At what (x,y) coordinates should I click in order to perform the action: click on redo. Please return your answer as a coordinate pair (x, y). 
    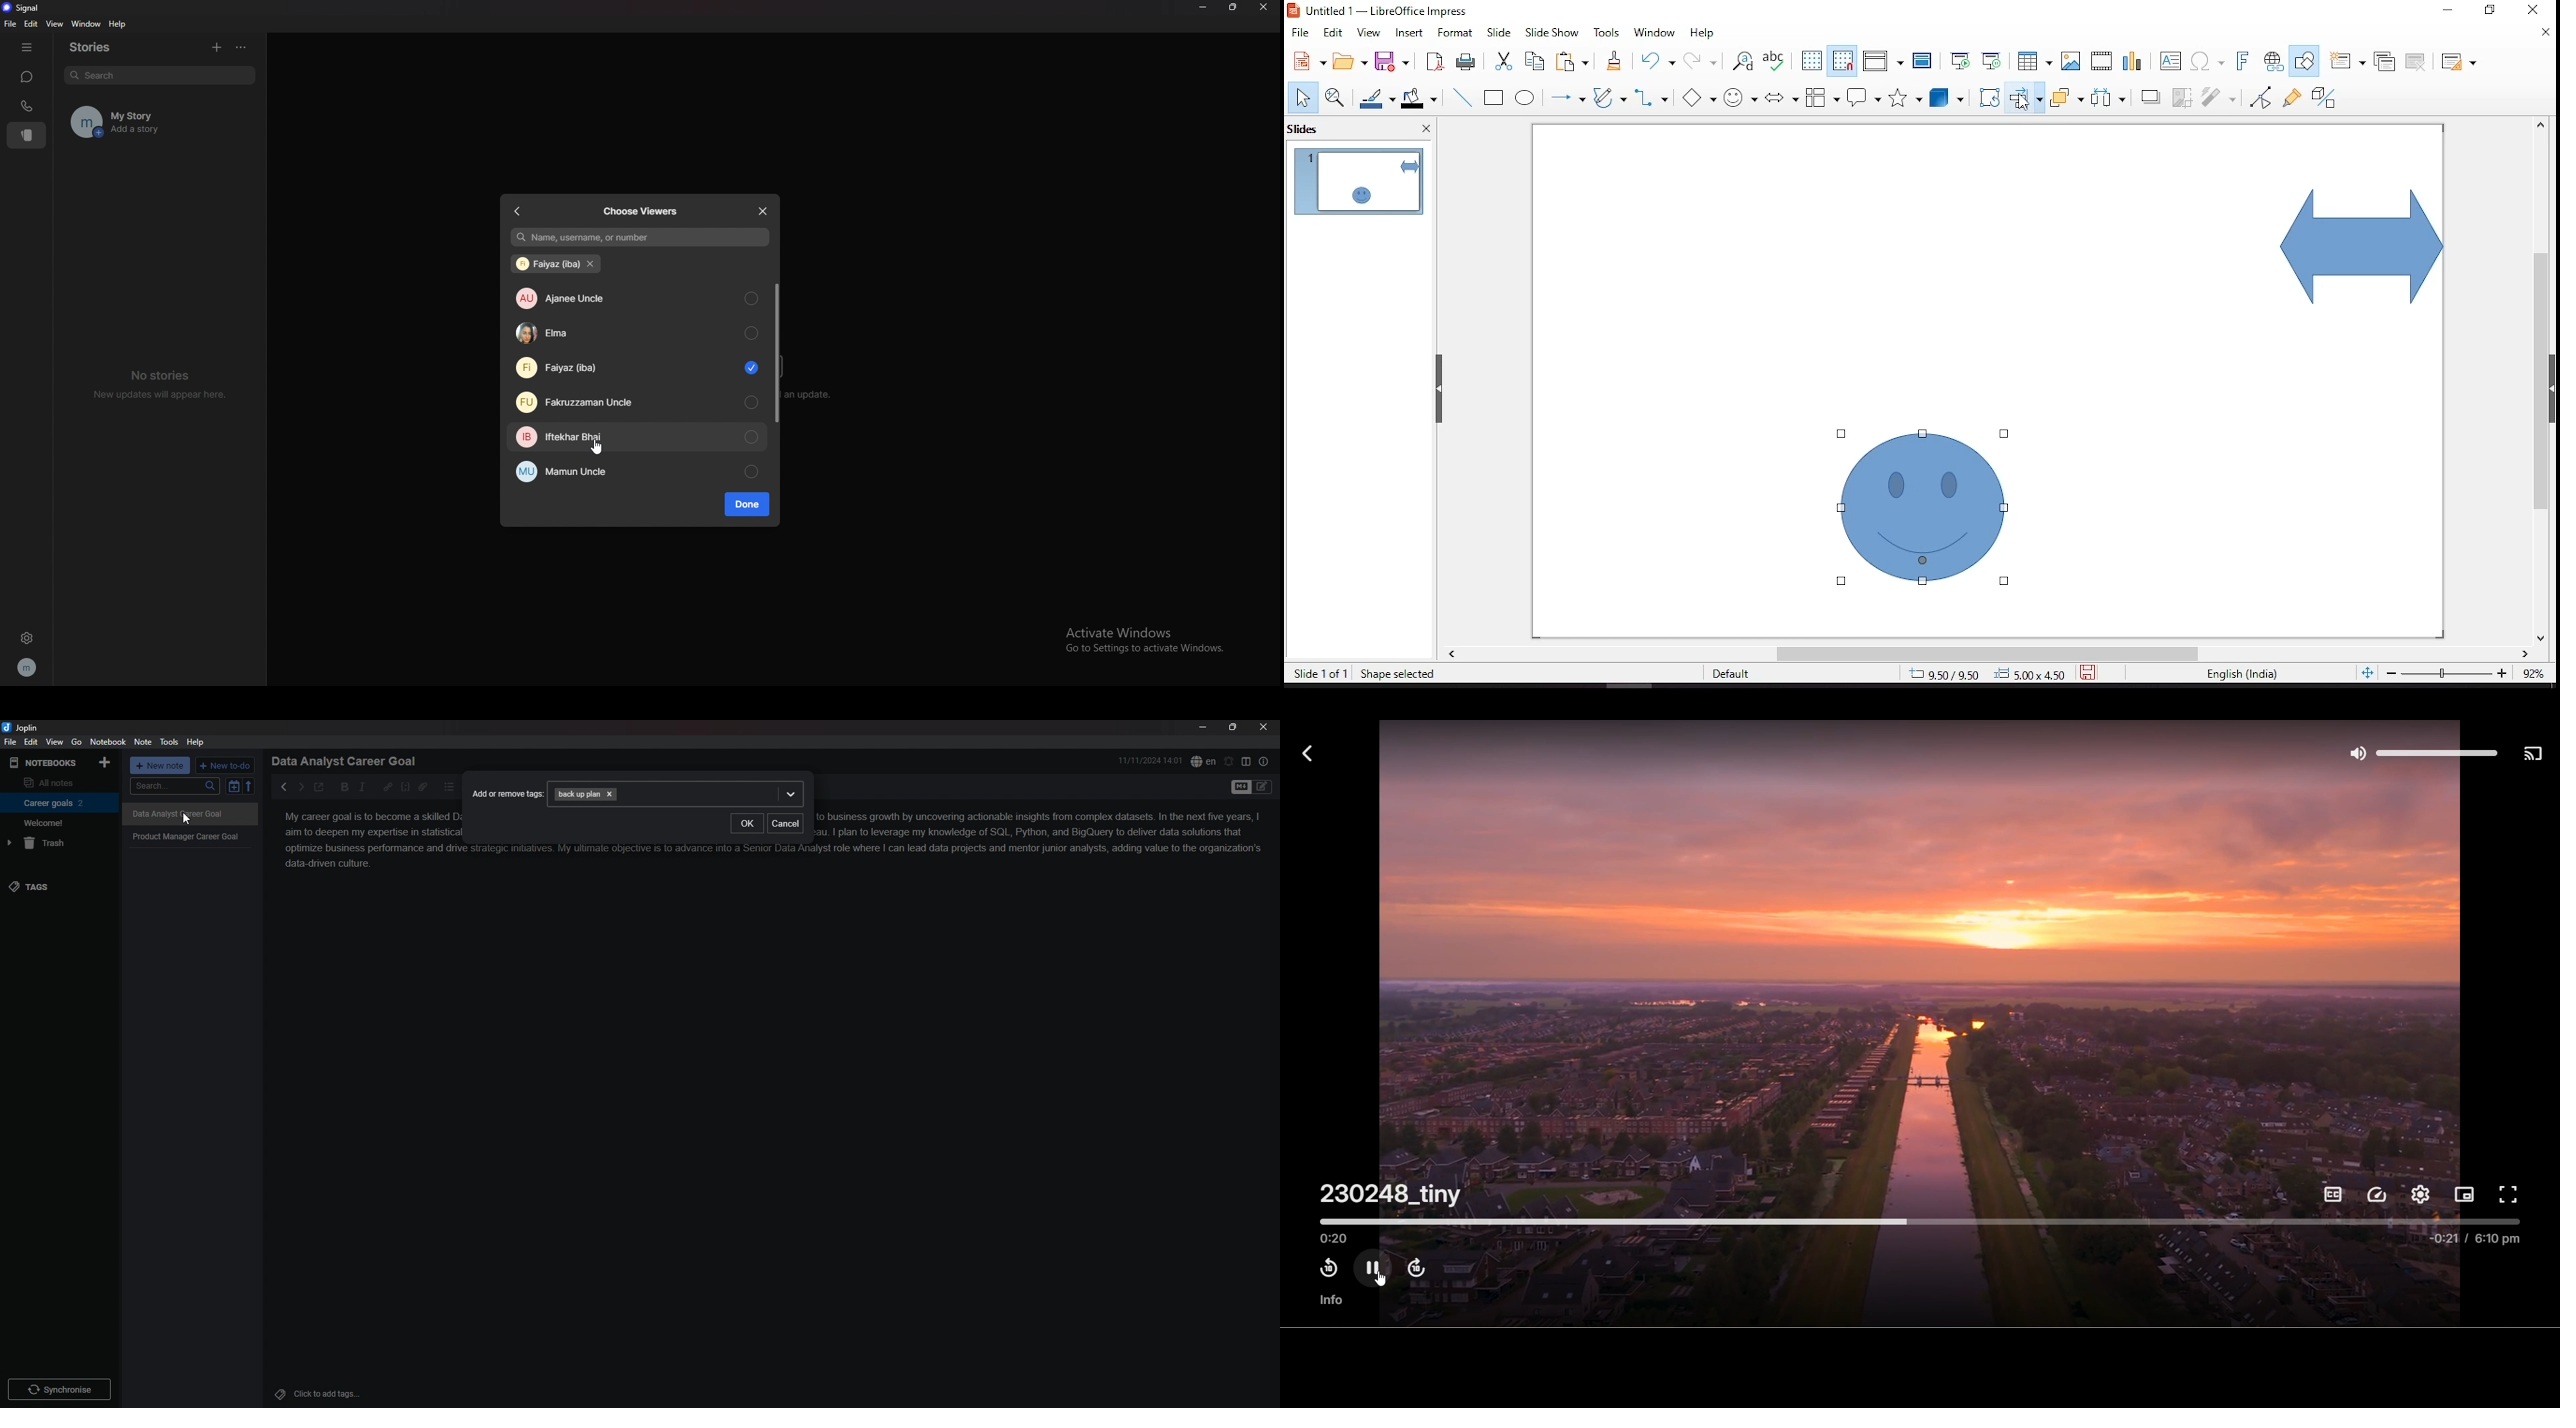
    Looking at the image, I should click on (1699, 62).